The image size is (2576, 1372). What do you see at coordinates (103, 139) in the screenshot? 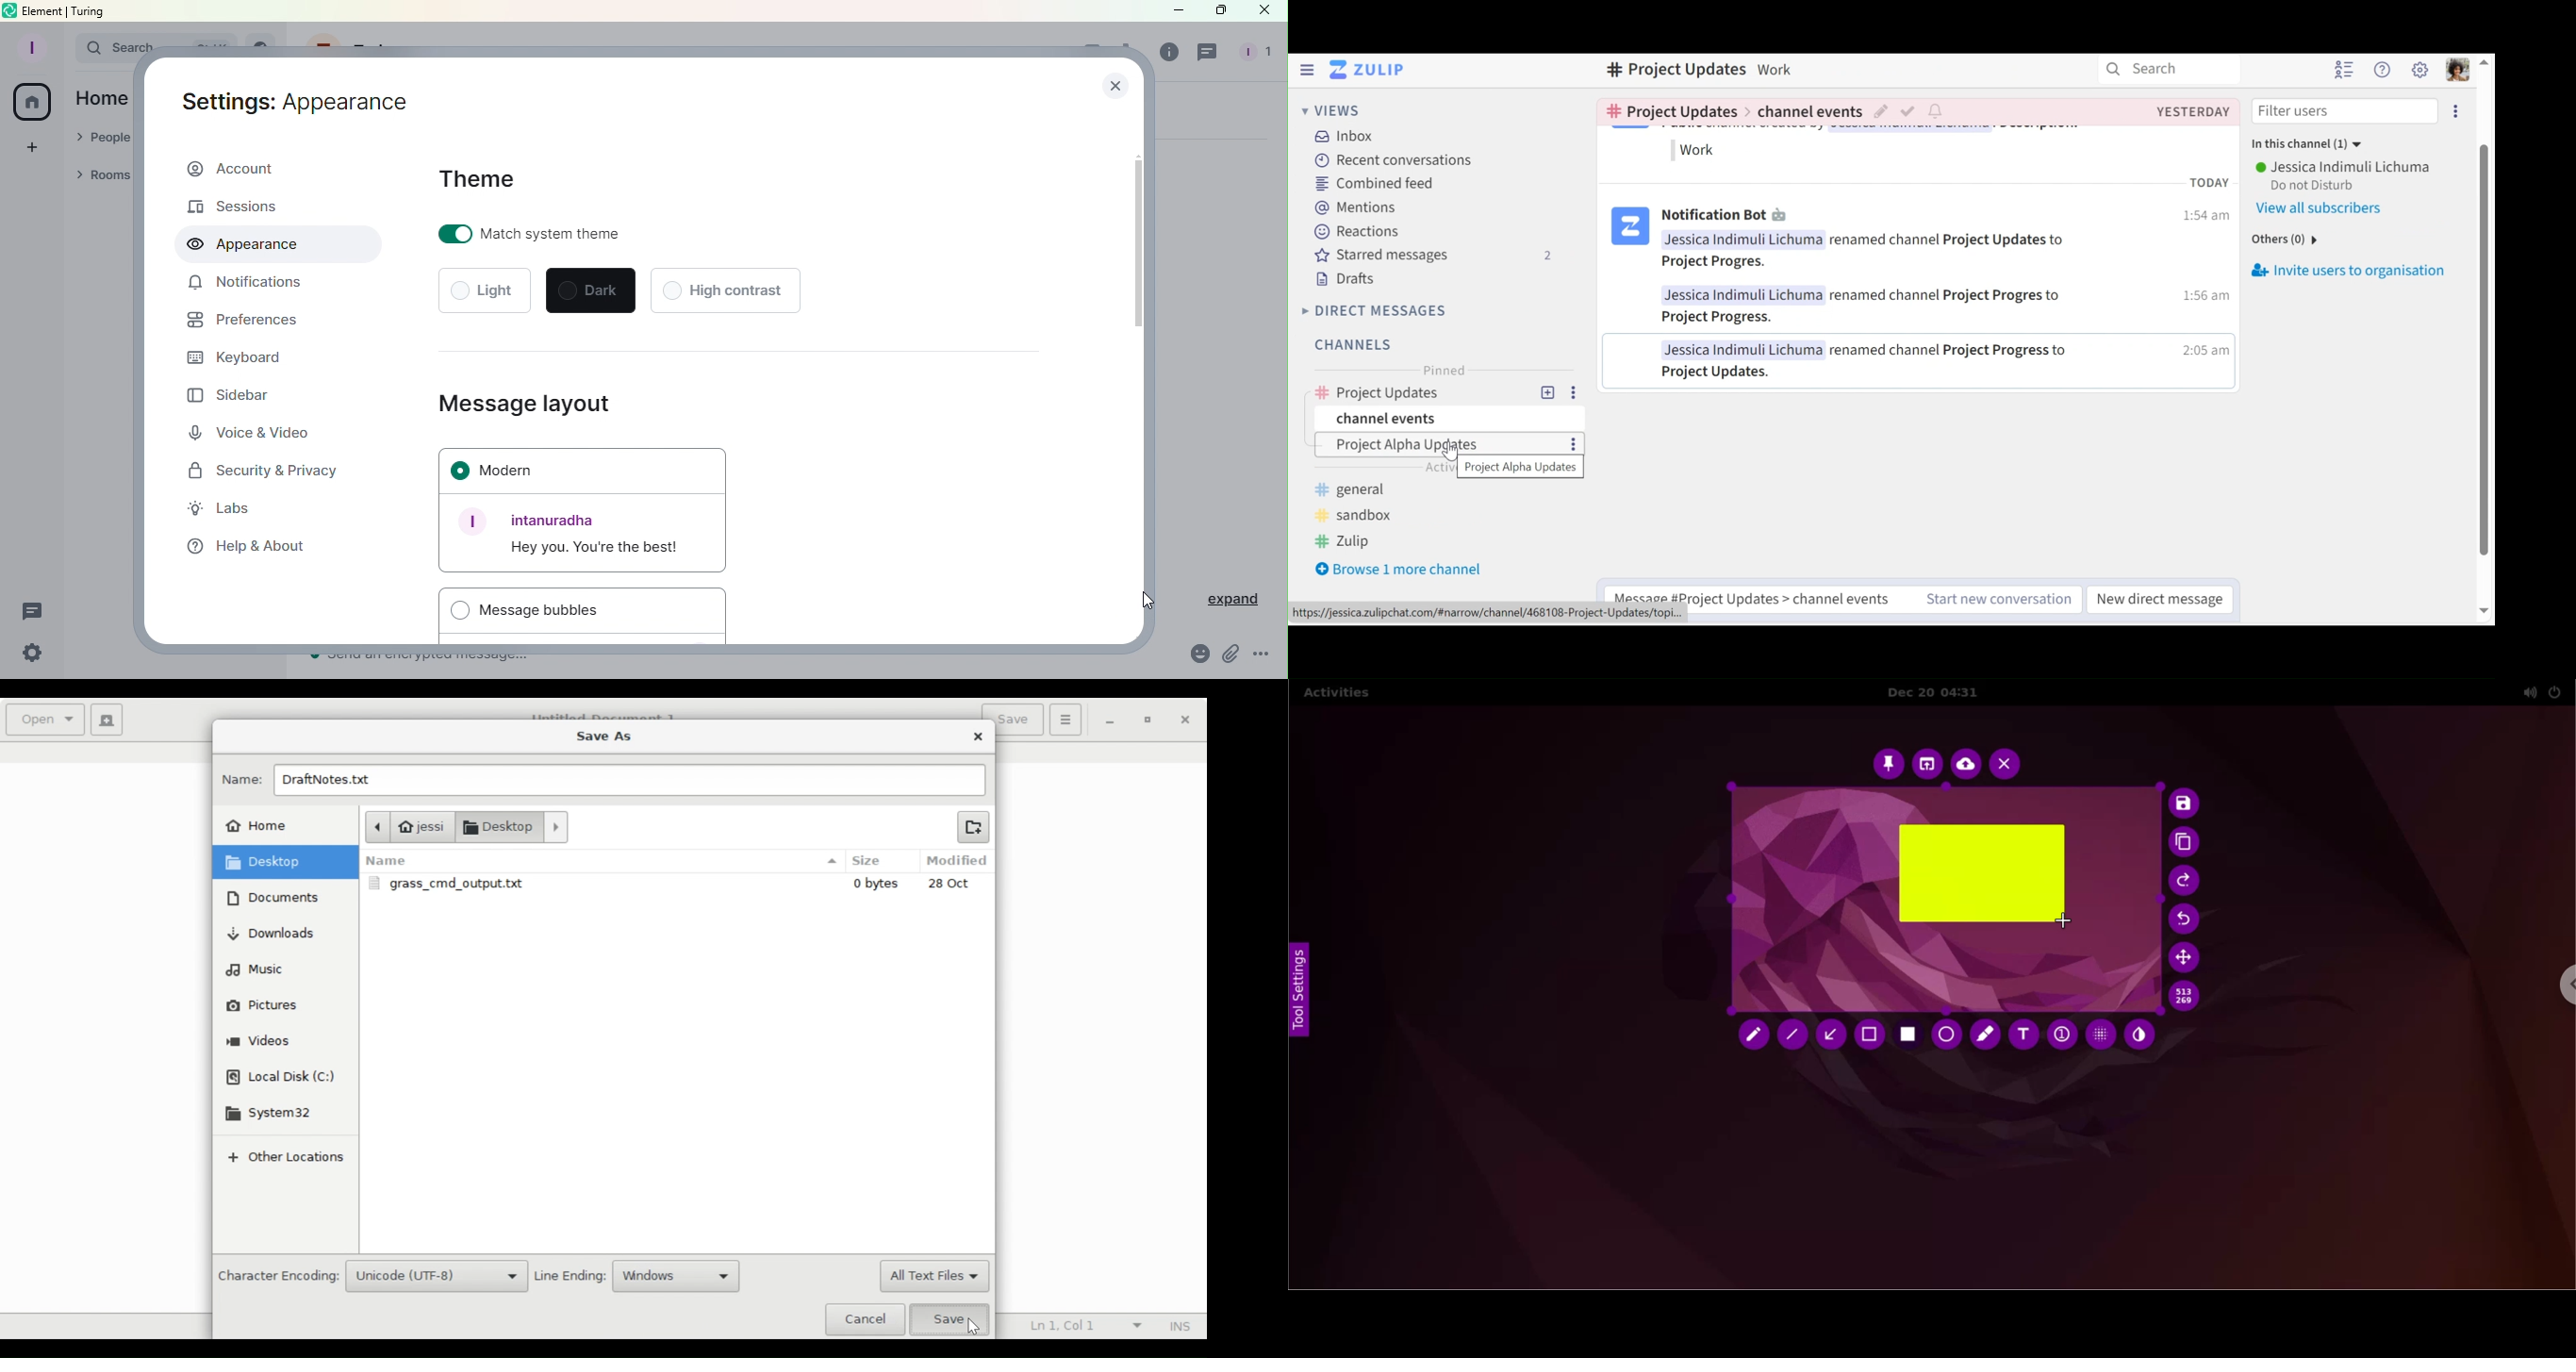
I see `People` at bounding box center [103, 139].